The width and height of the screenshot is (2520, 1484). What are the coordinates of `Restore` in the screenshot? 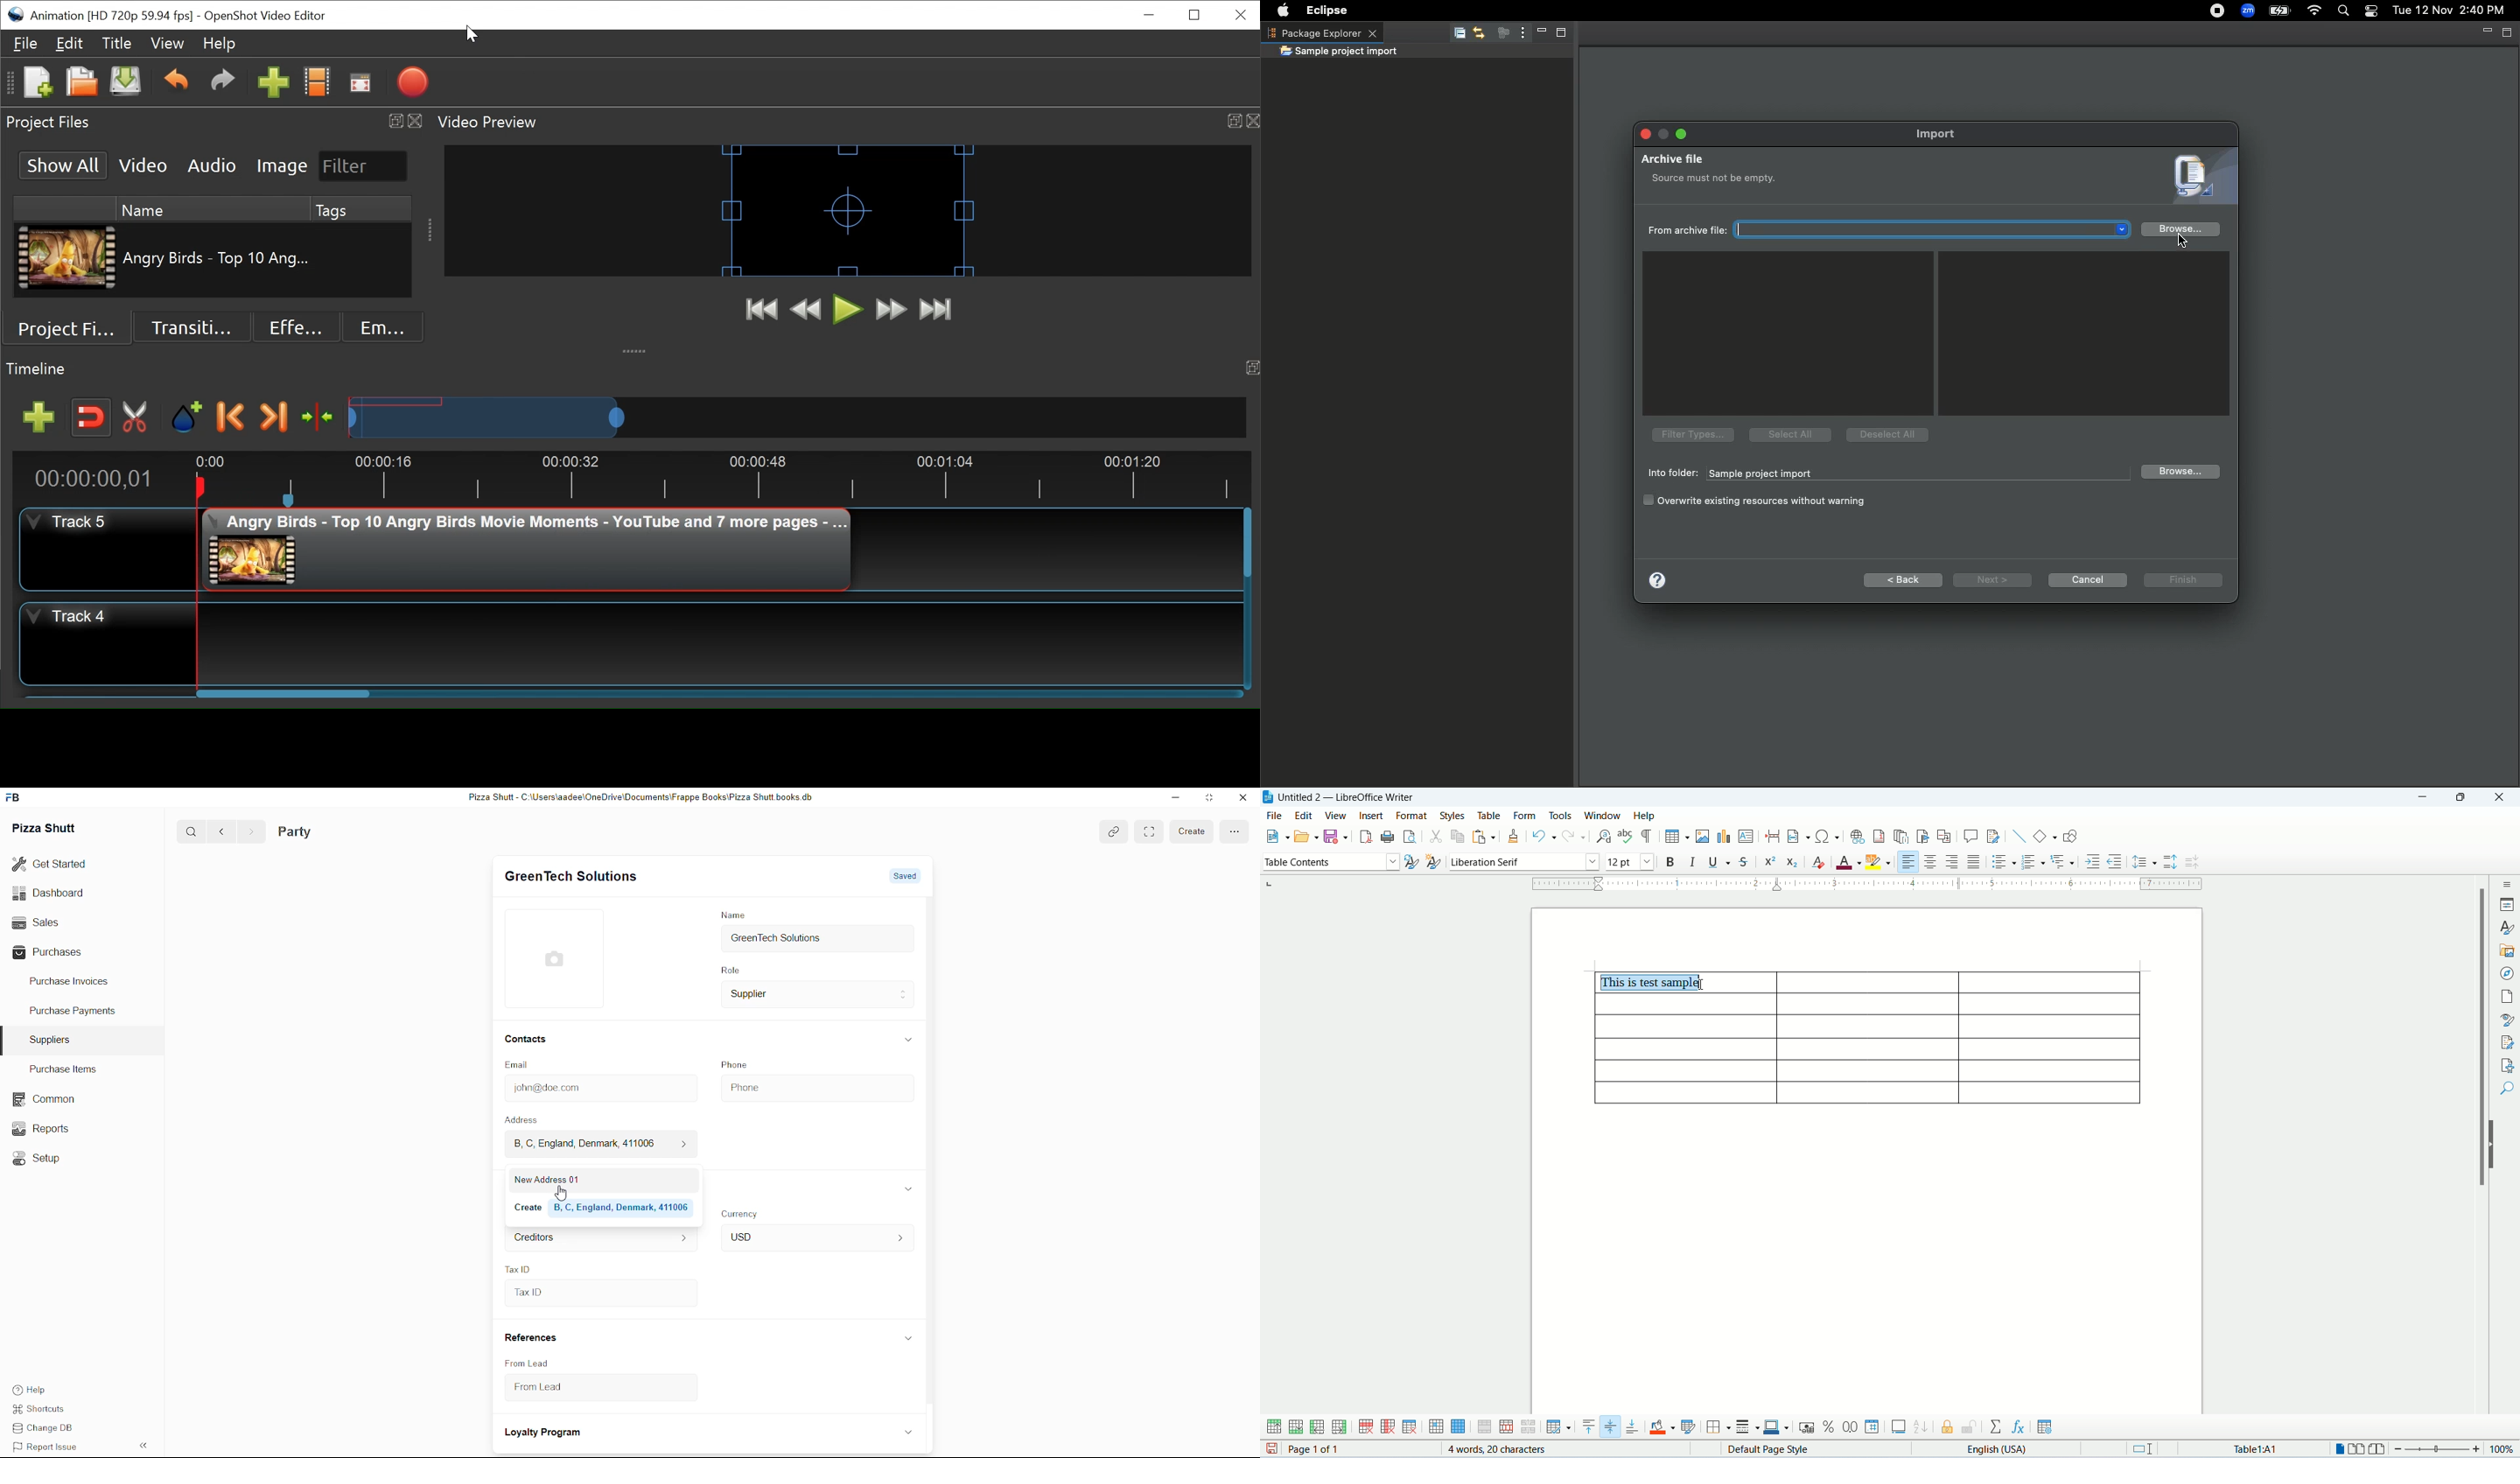 It's located at (1194, 15).